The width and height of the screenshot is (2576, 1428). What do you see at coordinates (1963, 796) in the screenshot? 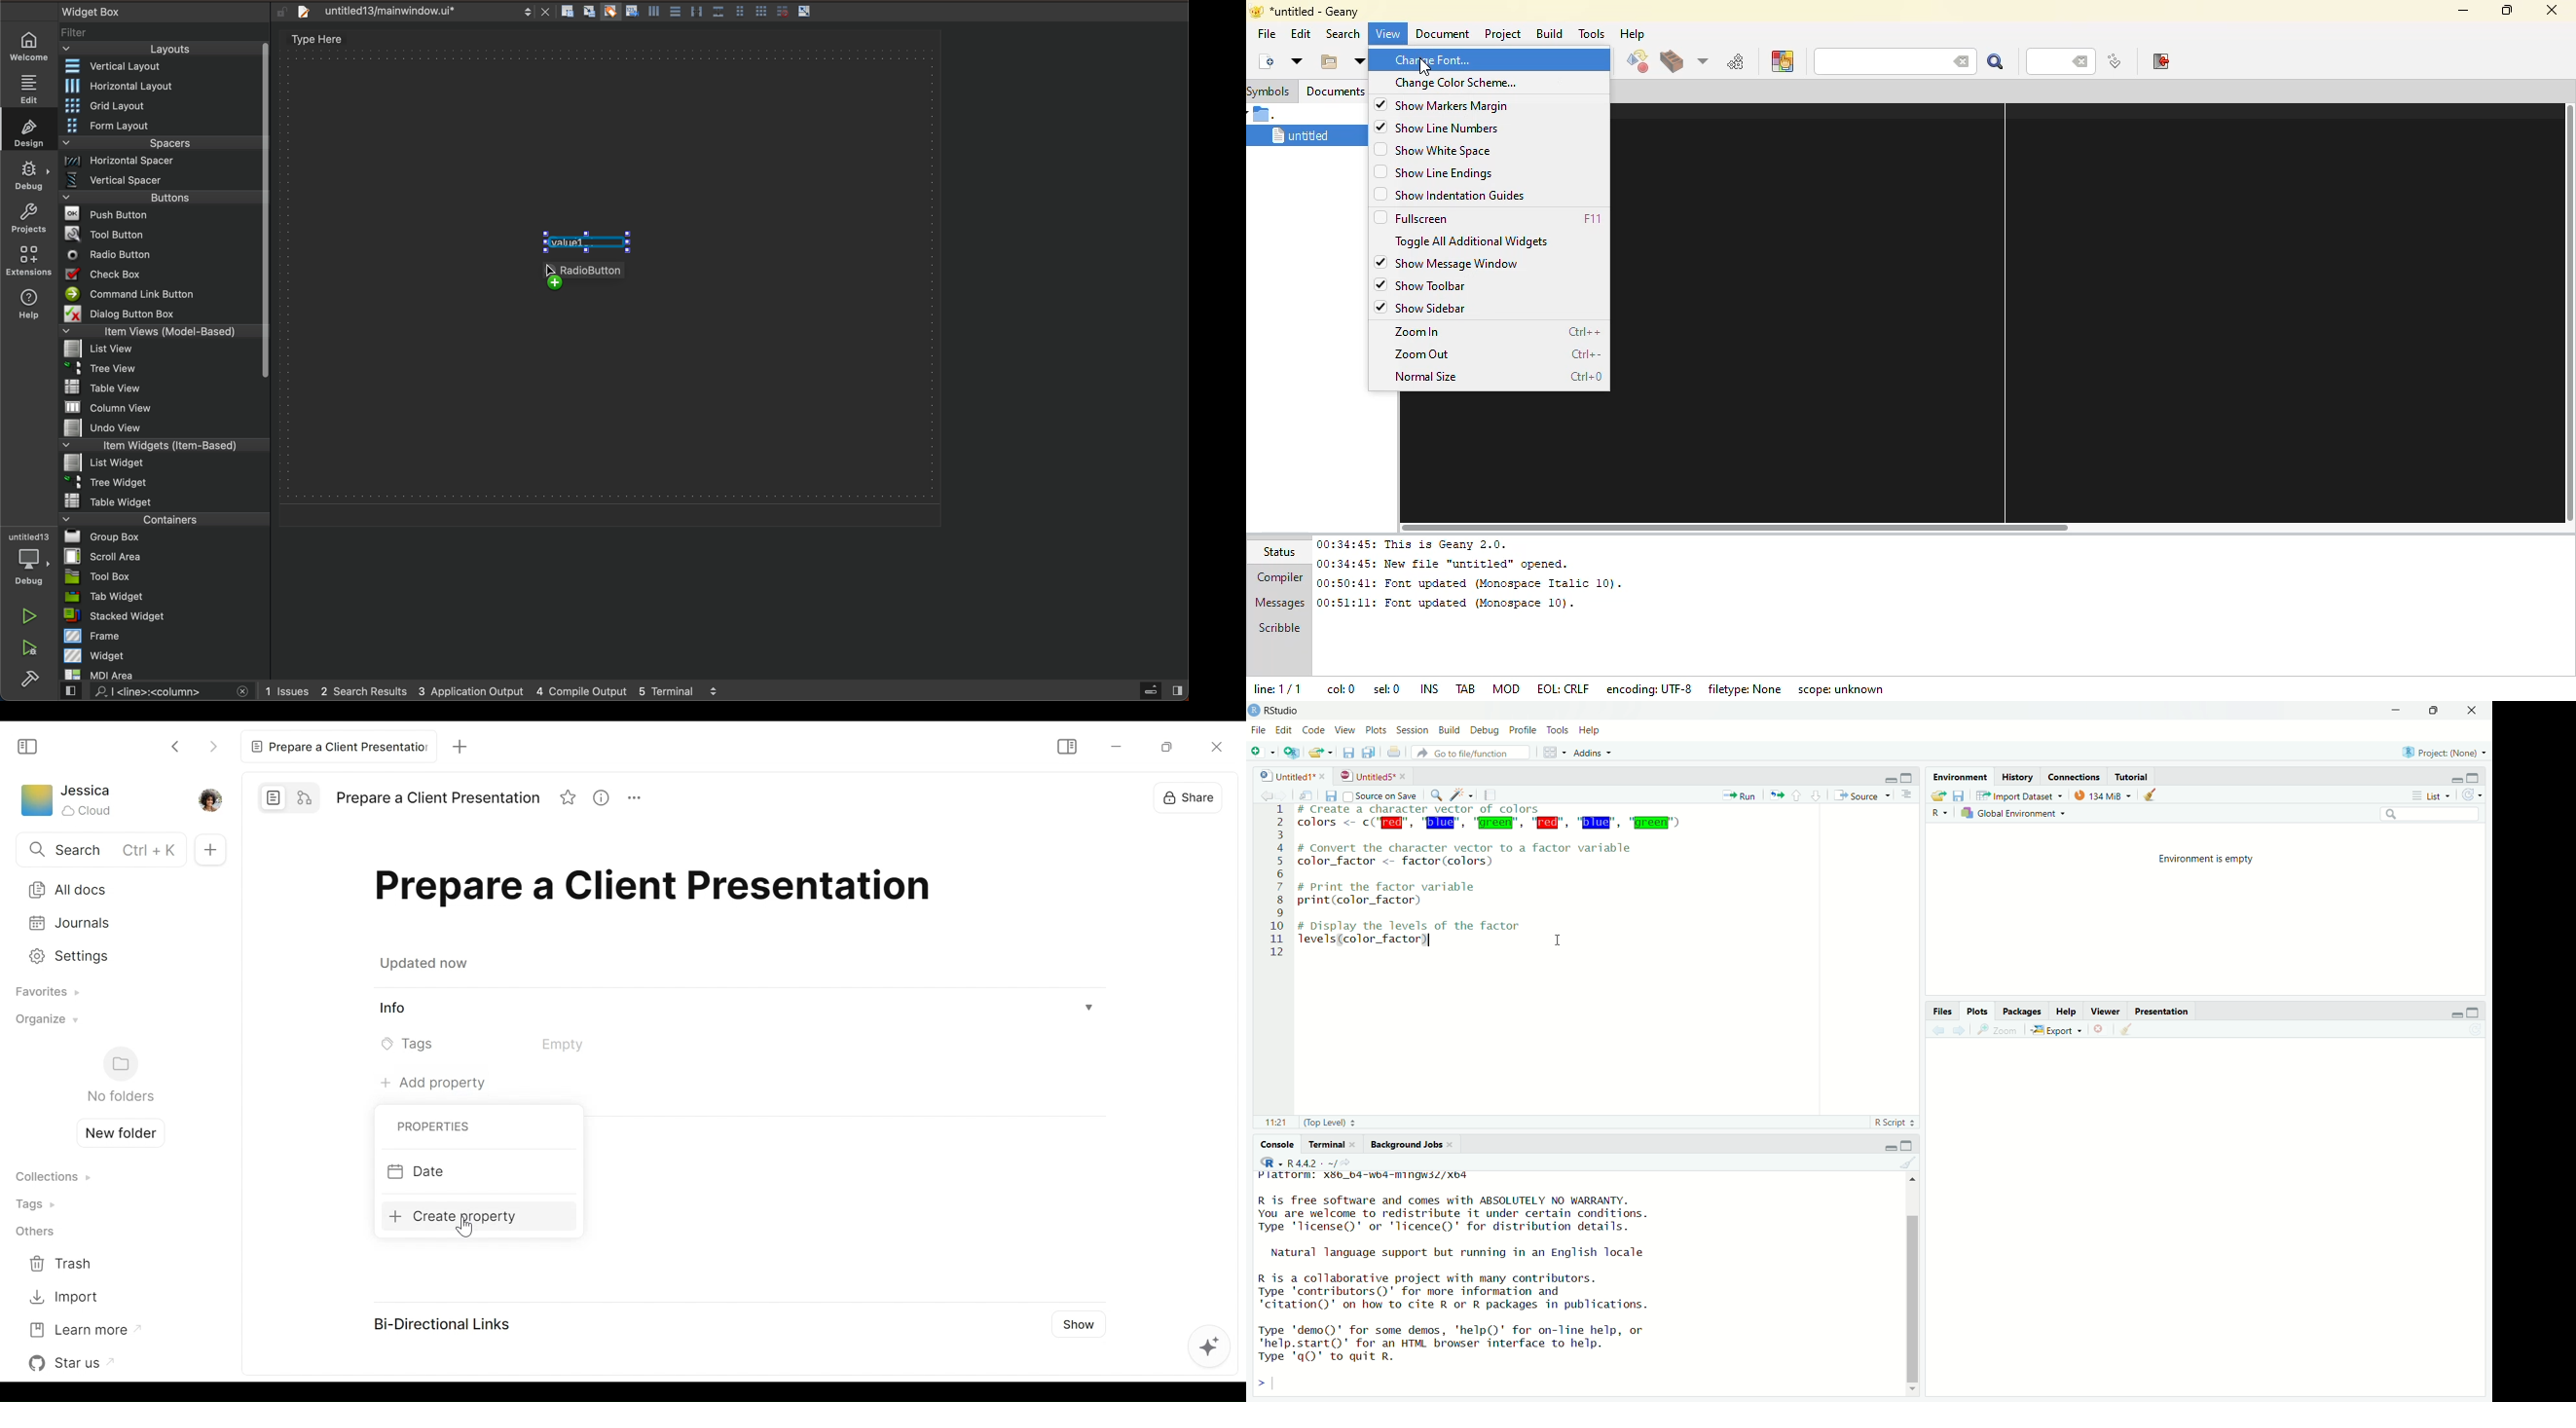
I see `save workspace as` at bounding box center [1963, 796].